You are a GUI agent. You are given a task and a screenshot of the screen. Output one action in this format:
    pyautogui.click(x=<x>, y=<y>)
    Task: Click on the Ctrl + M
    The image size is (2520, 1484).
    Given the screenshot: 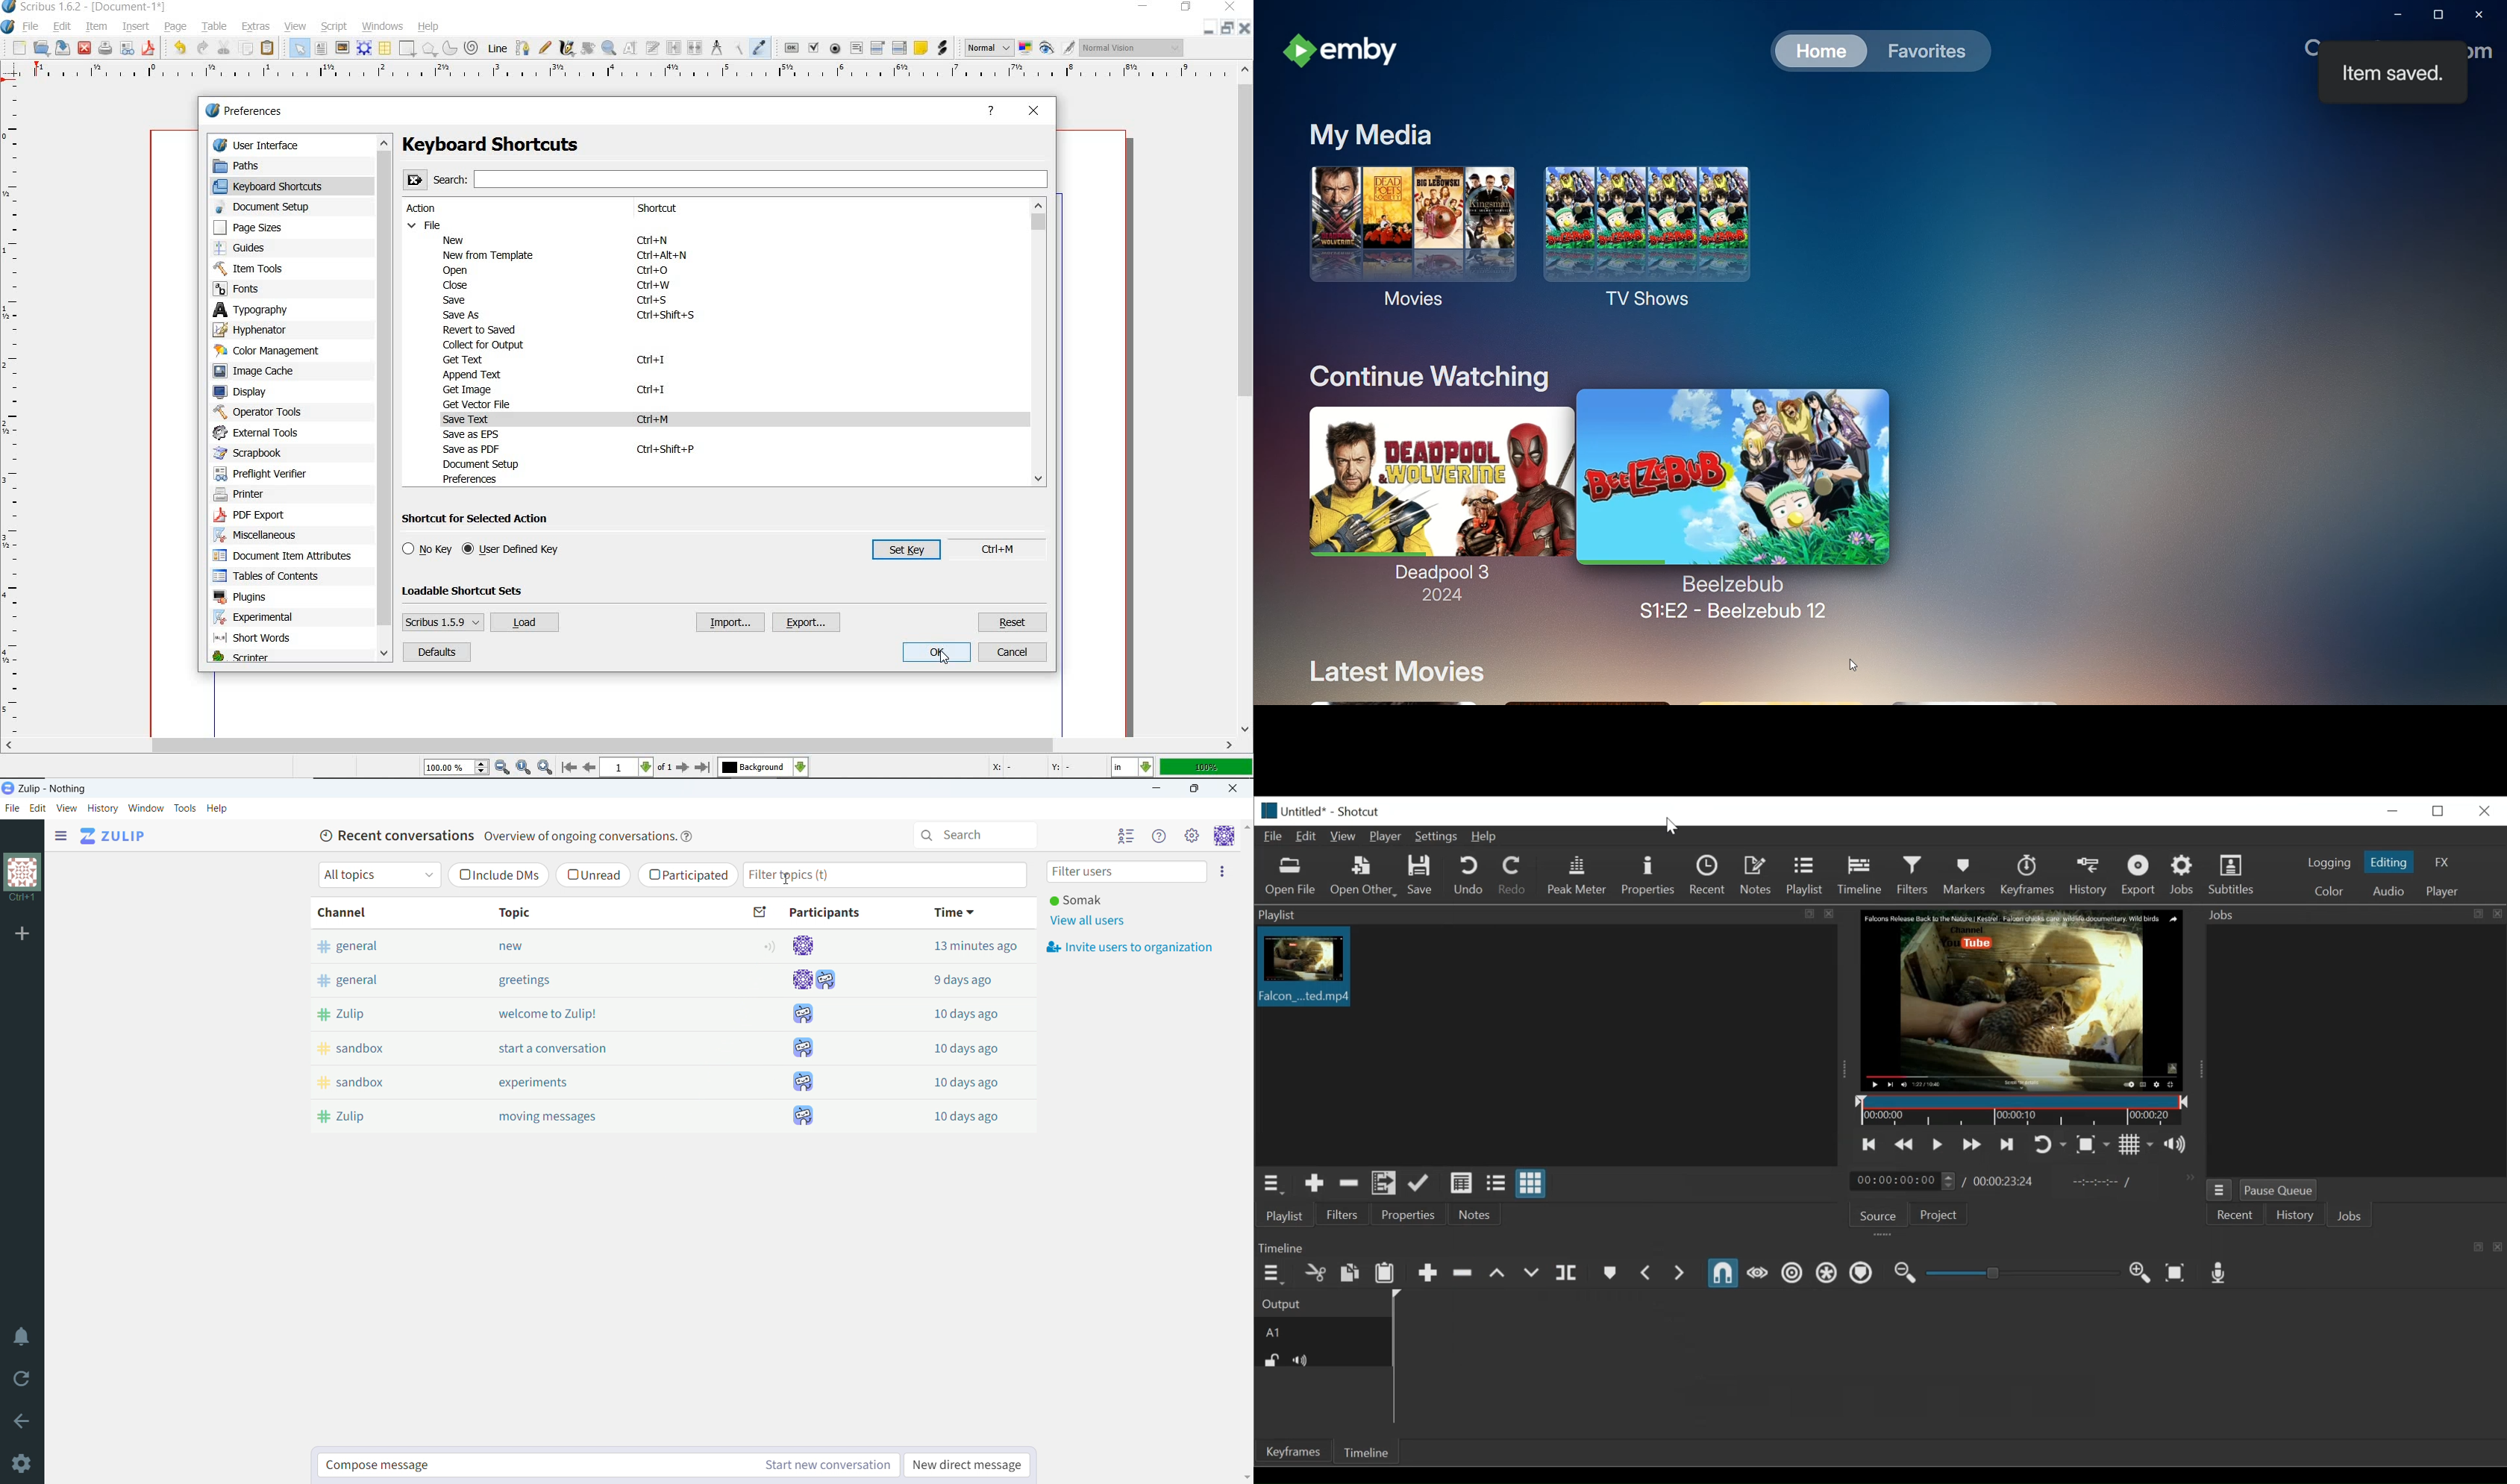 What is the action you would take?
    pyautogui.click(x=658, y=419)
    